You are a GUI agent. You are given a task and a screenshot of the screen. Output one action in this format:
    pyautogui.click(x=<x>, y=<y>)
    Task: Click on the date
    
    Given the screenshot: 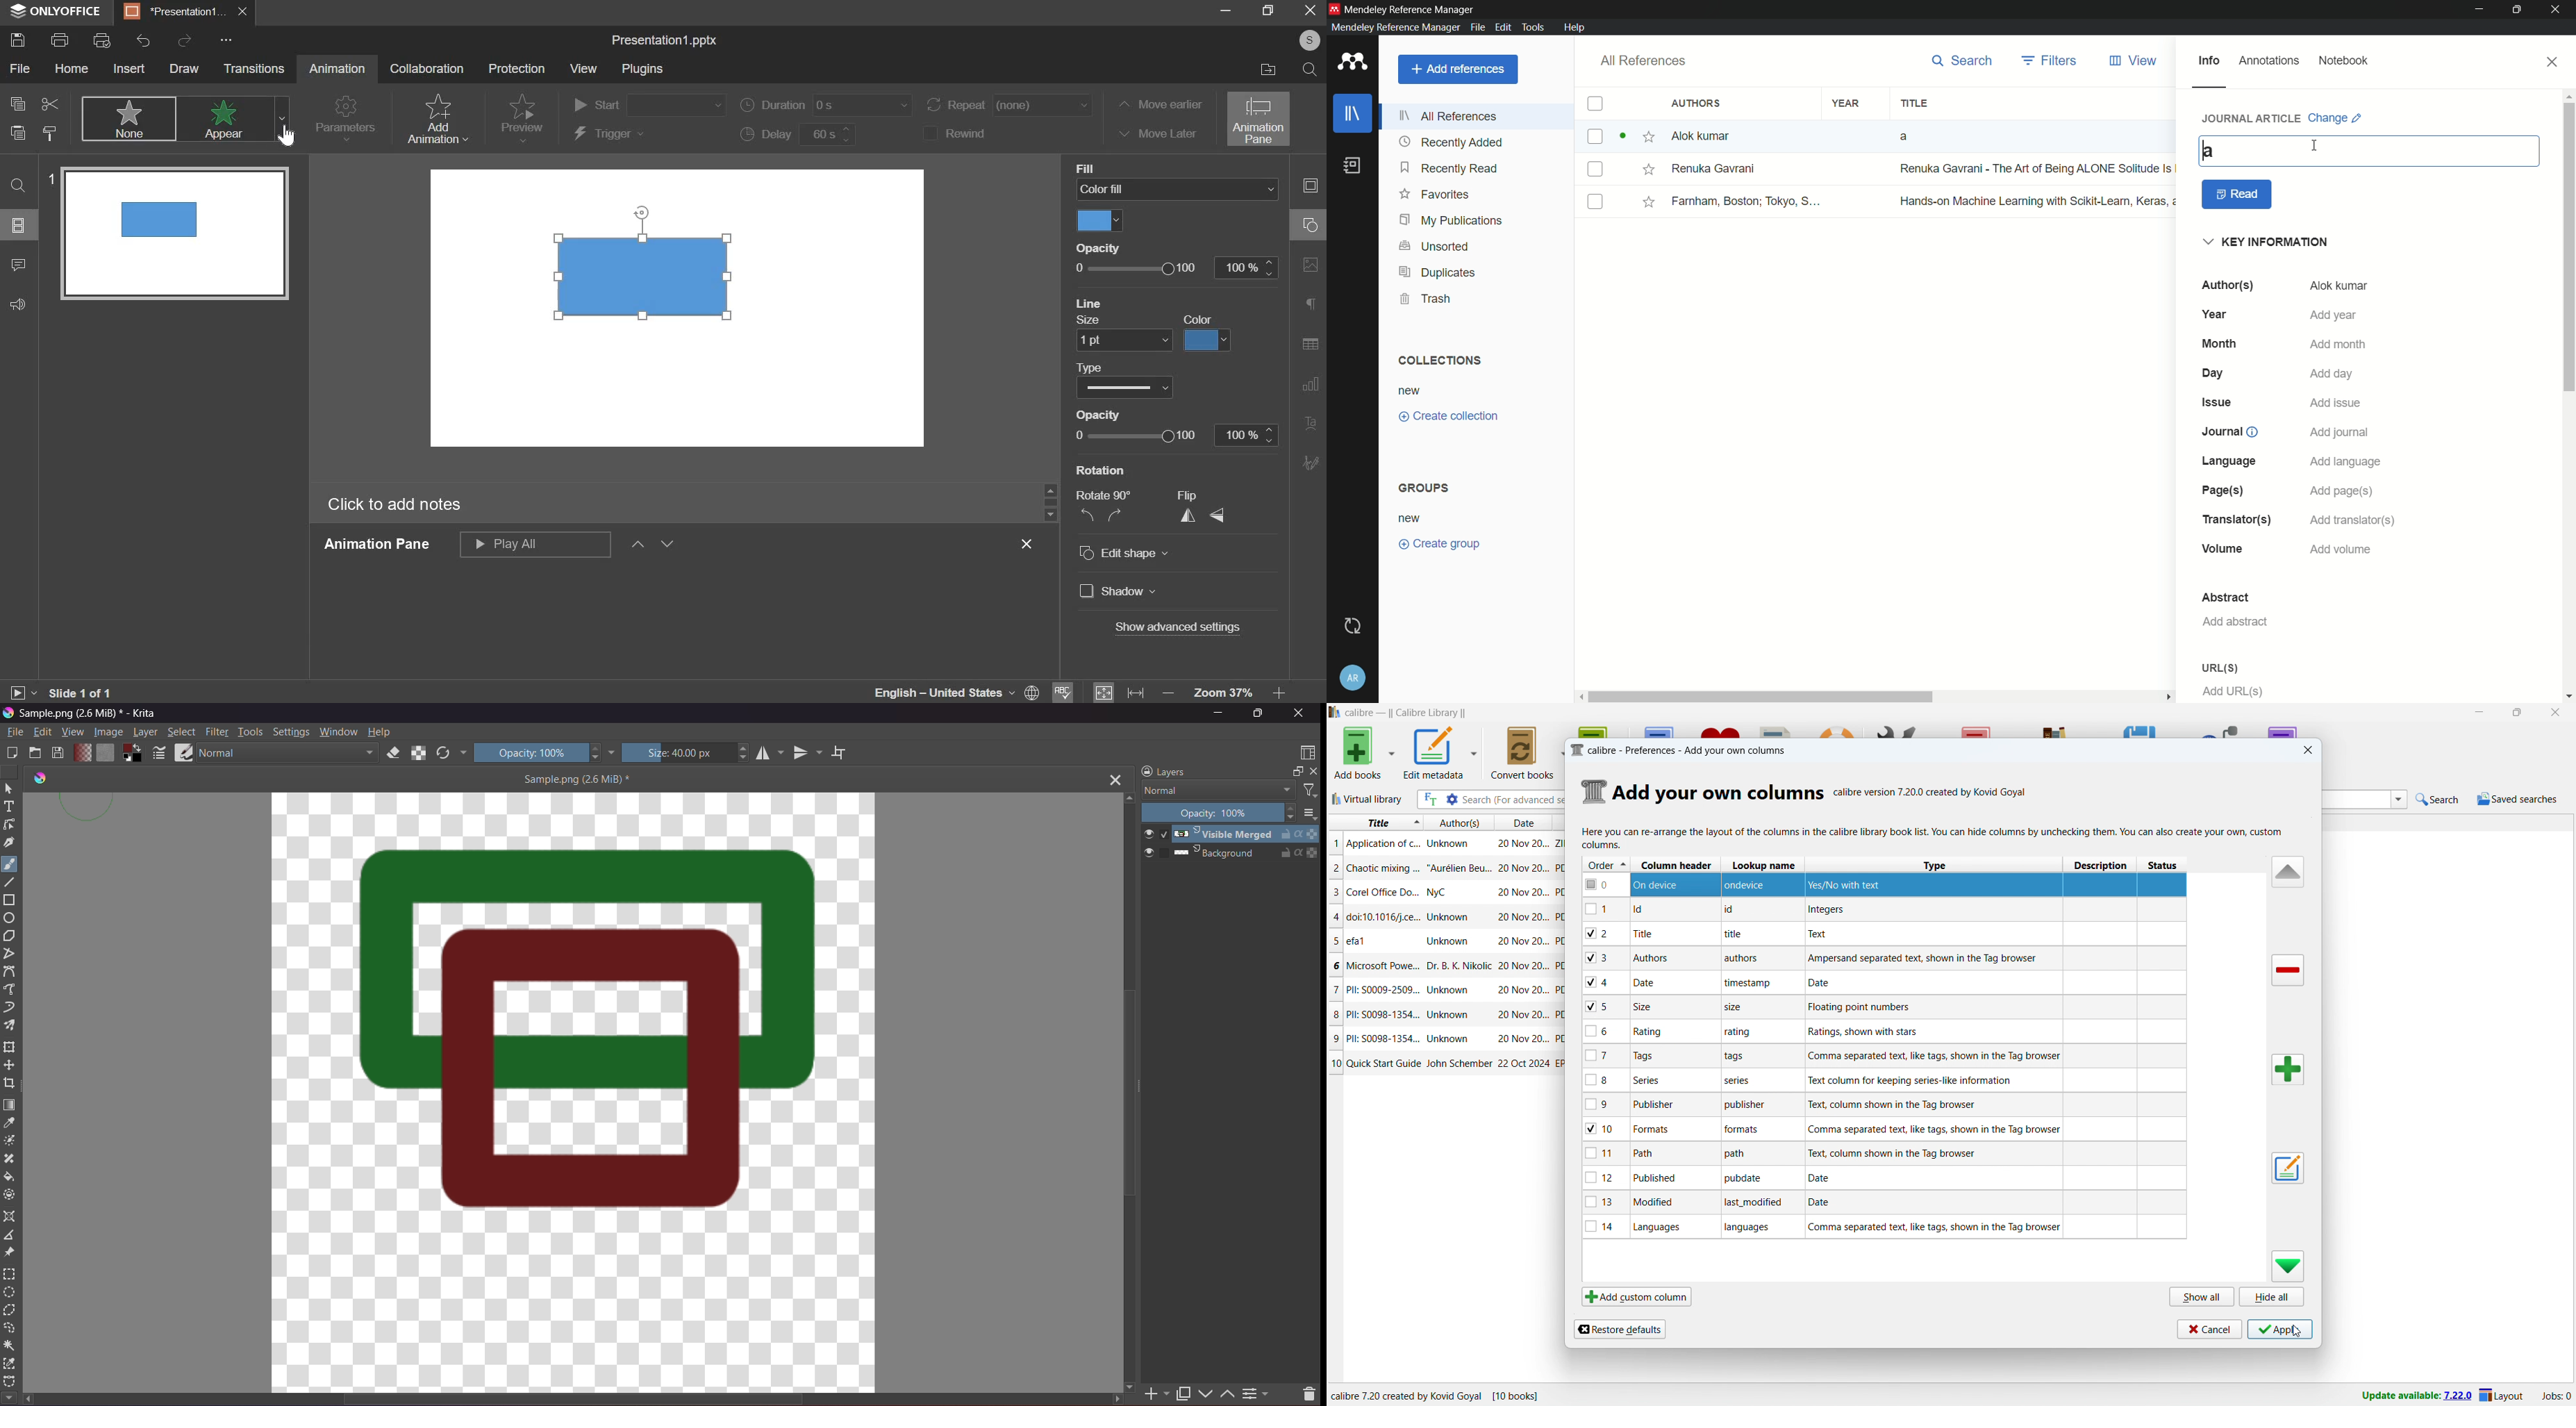 What is the action you would take?
    pyautogui.click(x=1645, y=983)
    